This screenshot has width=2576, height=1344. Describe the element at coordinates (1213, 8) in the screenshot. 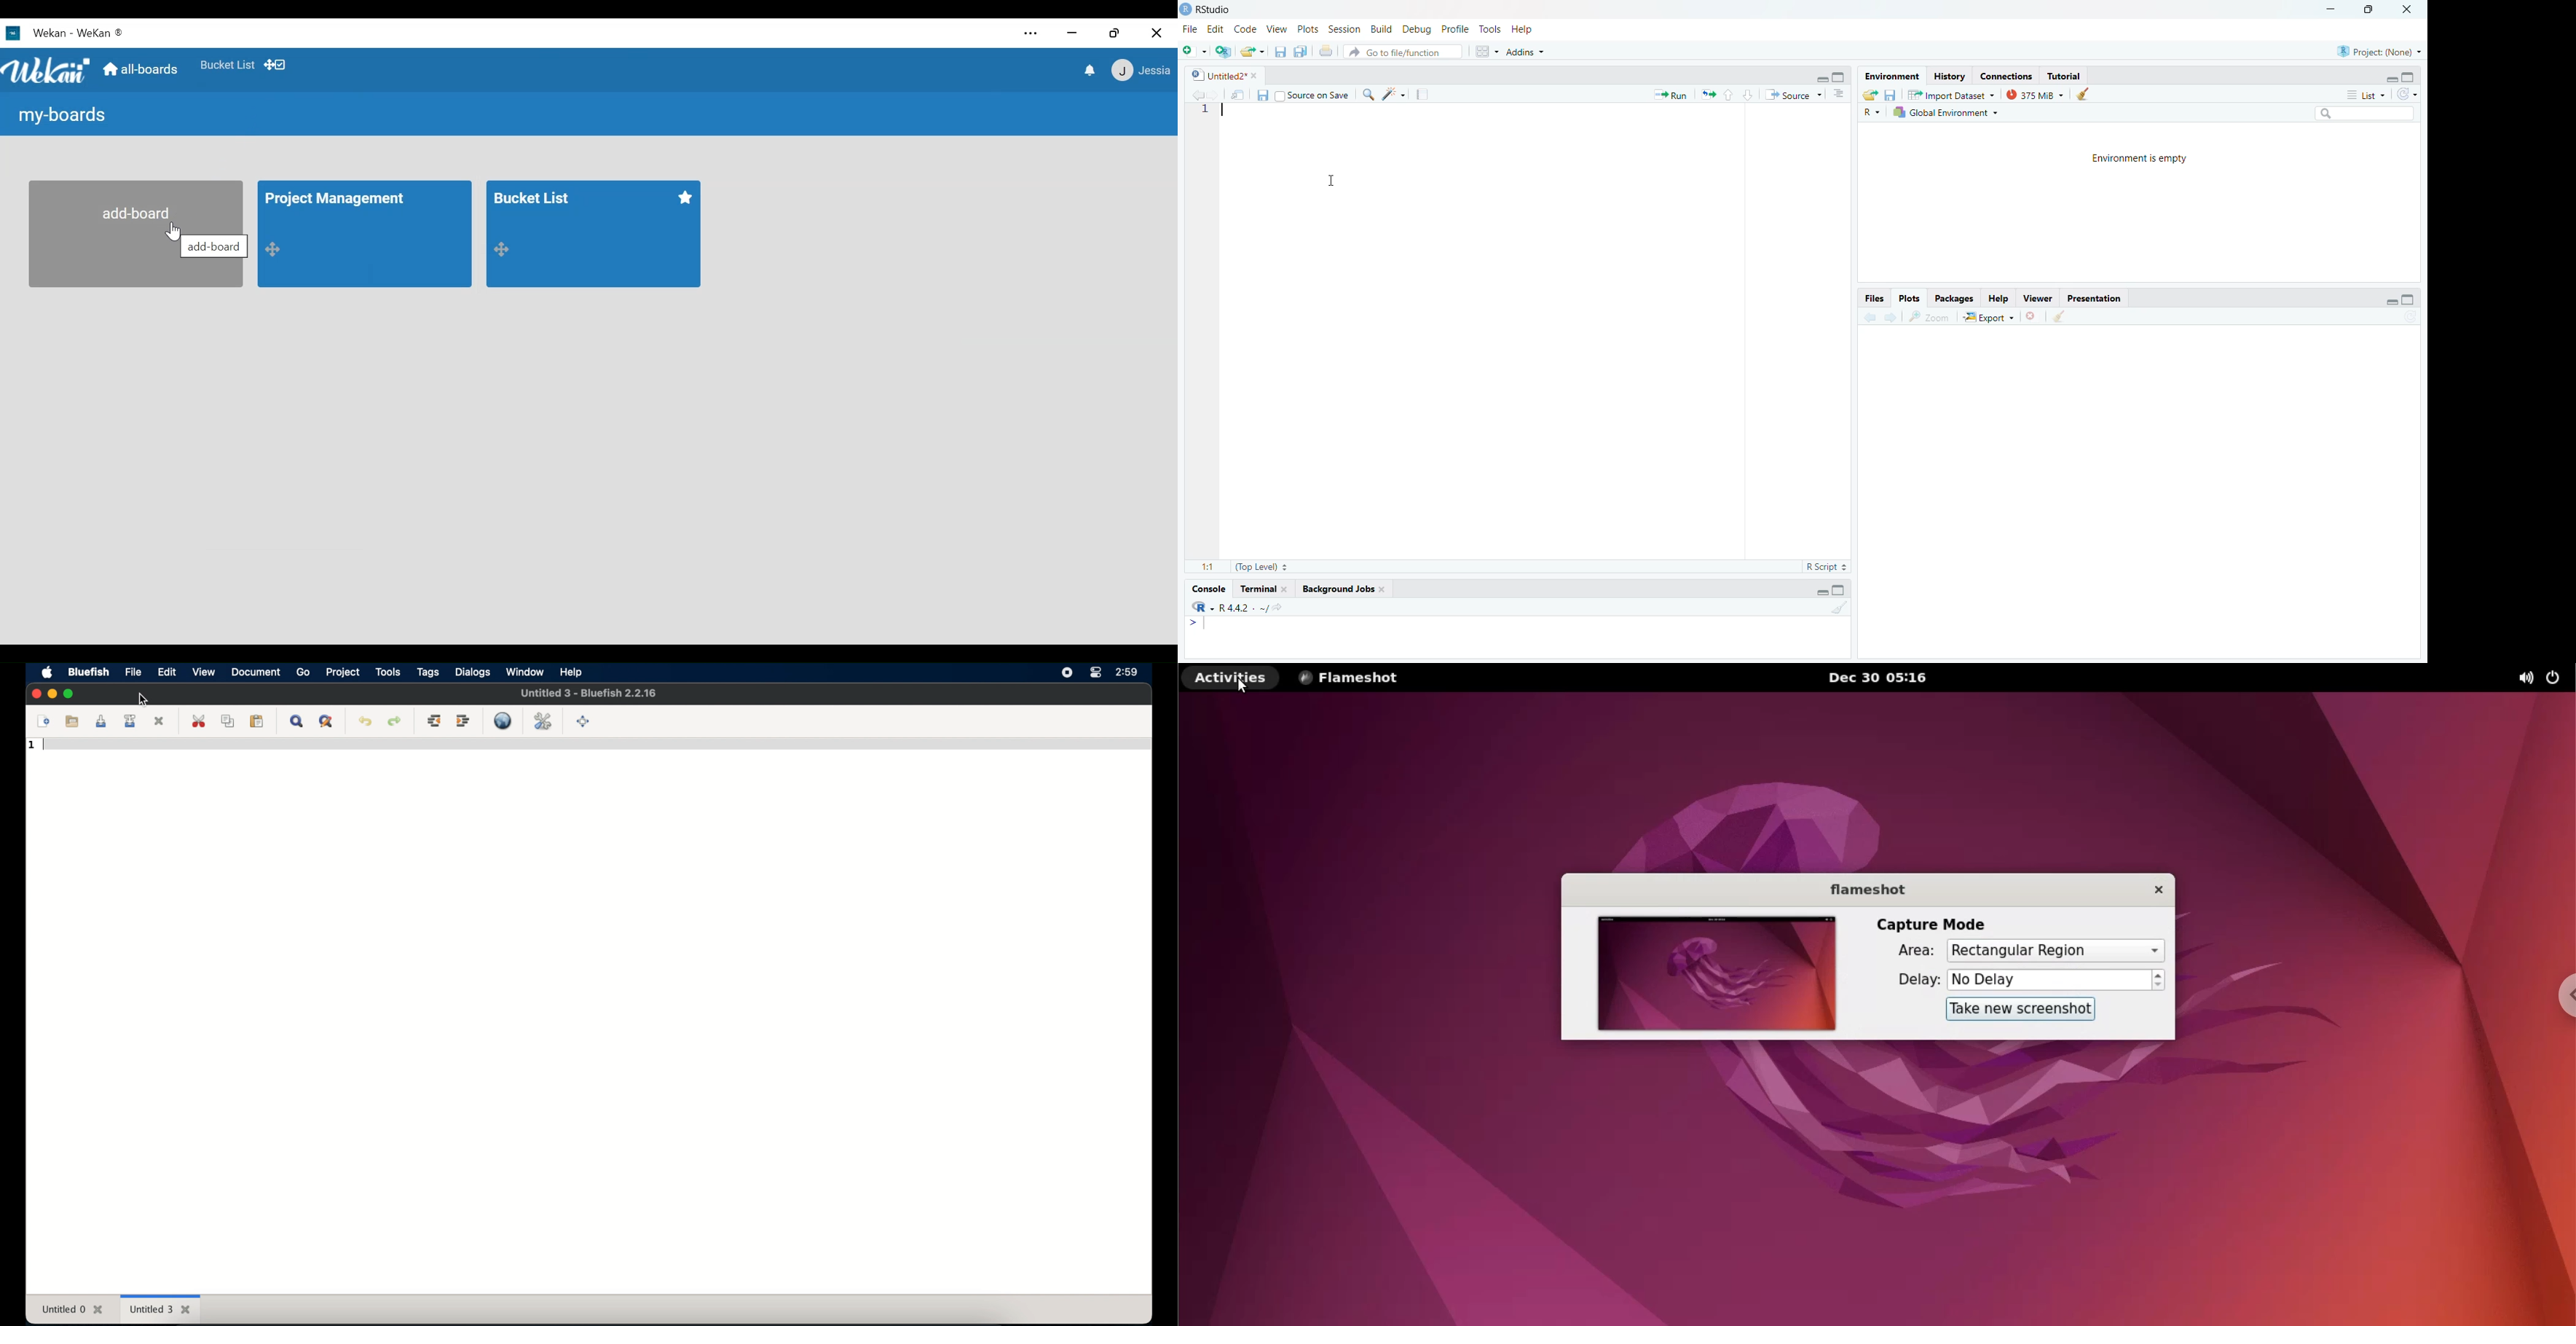

I see ` RStudio` at that location.